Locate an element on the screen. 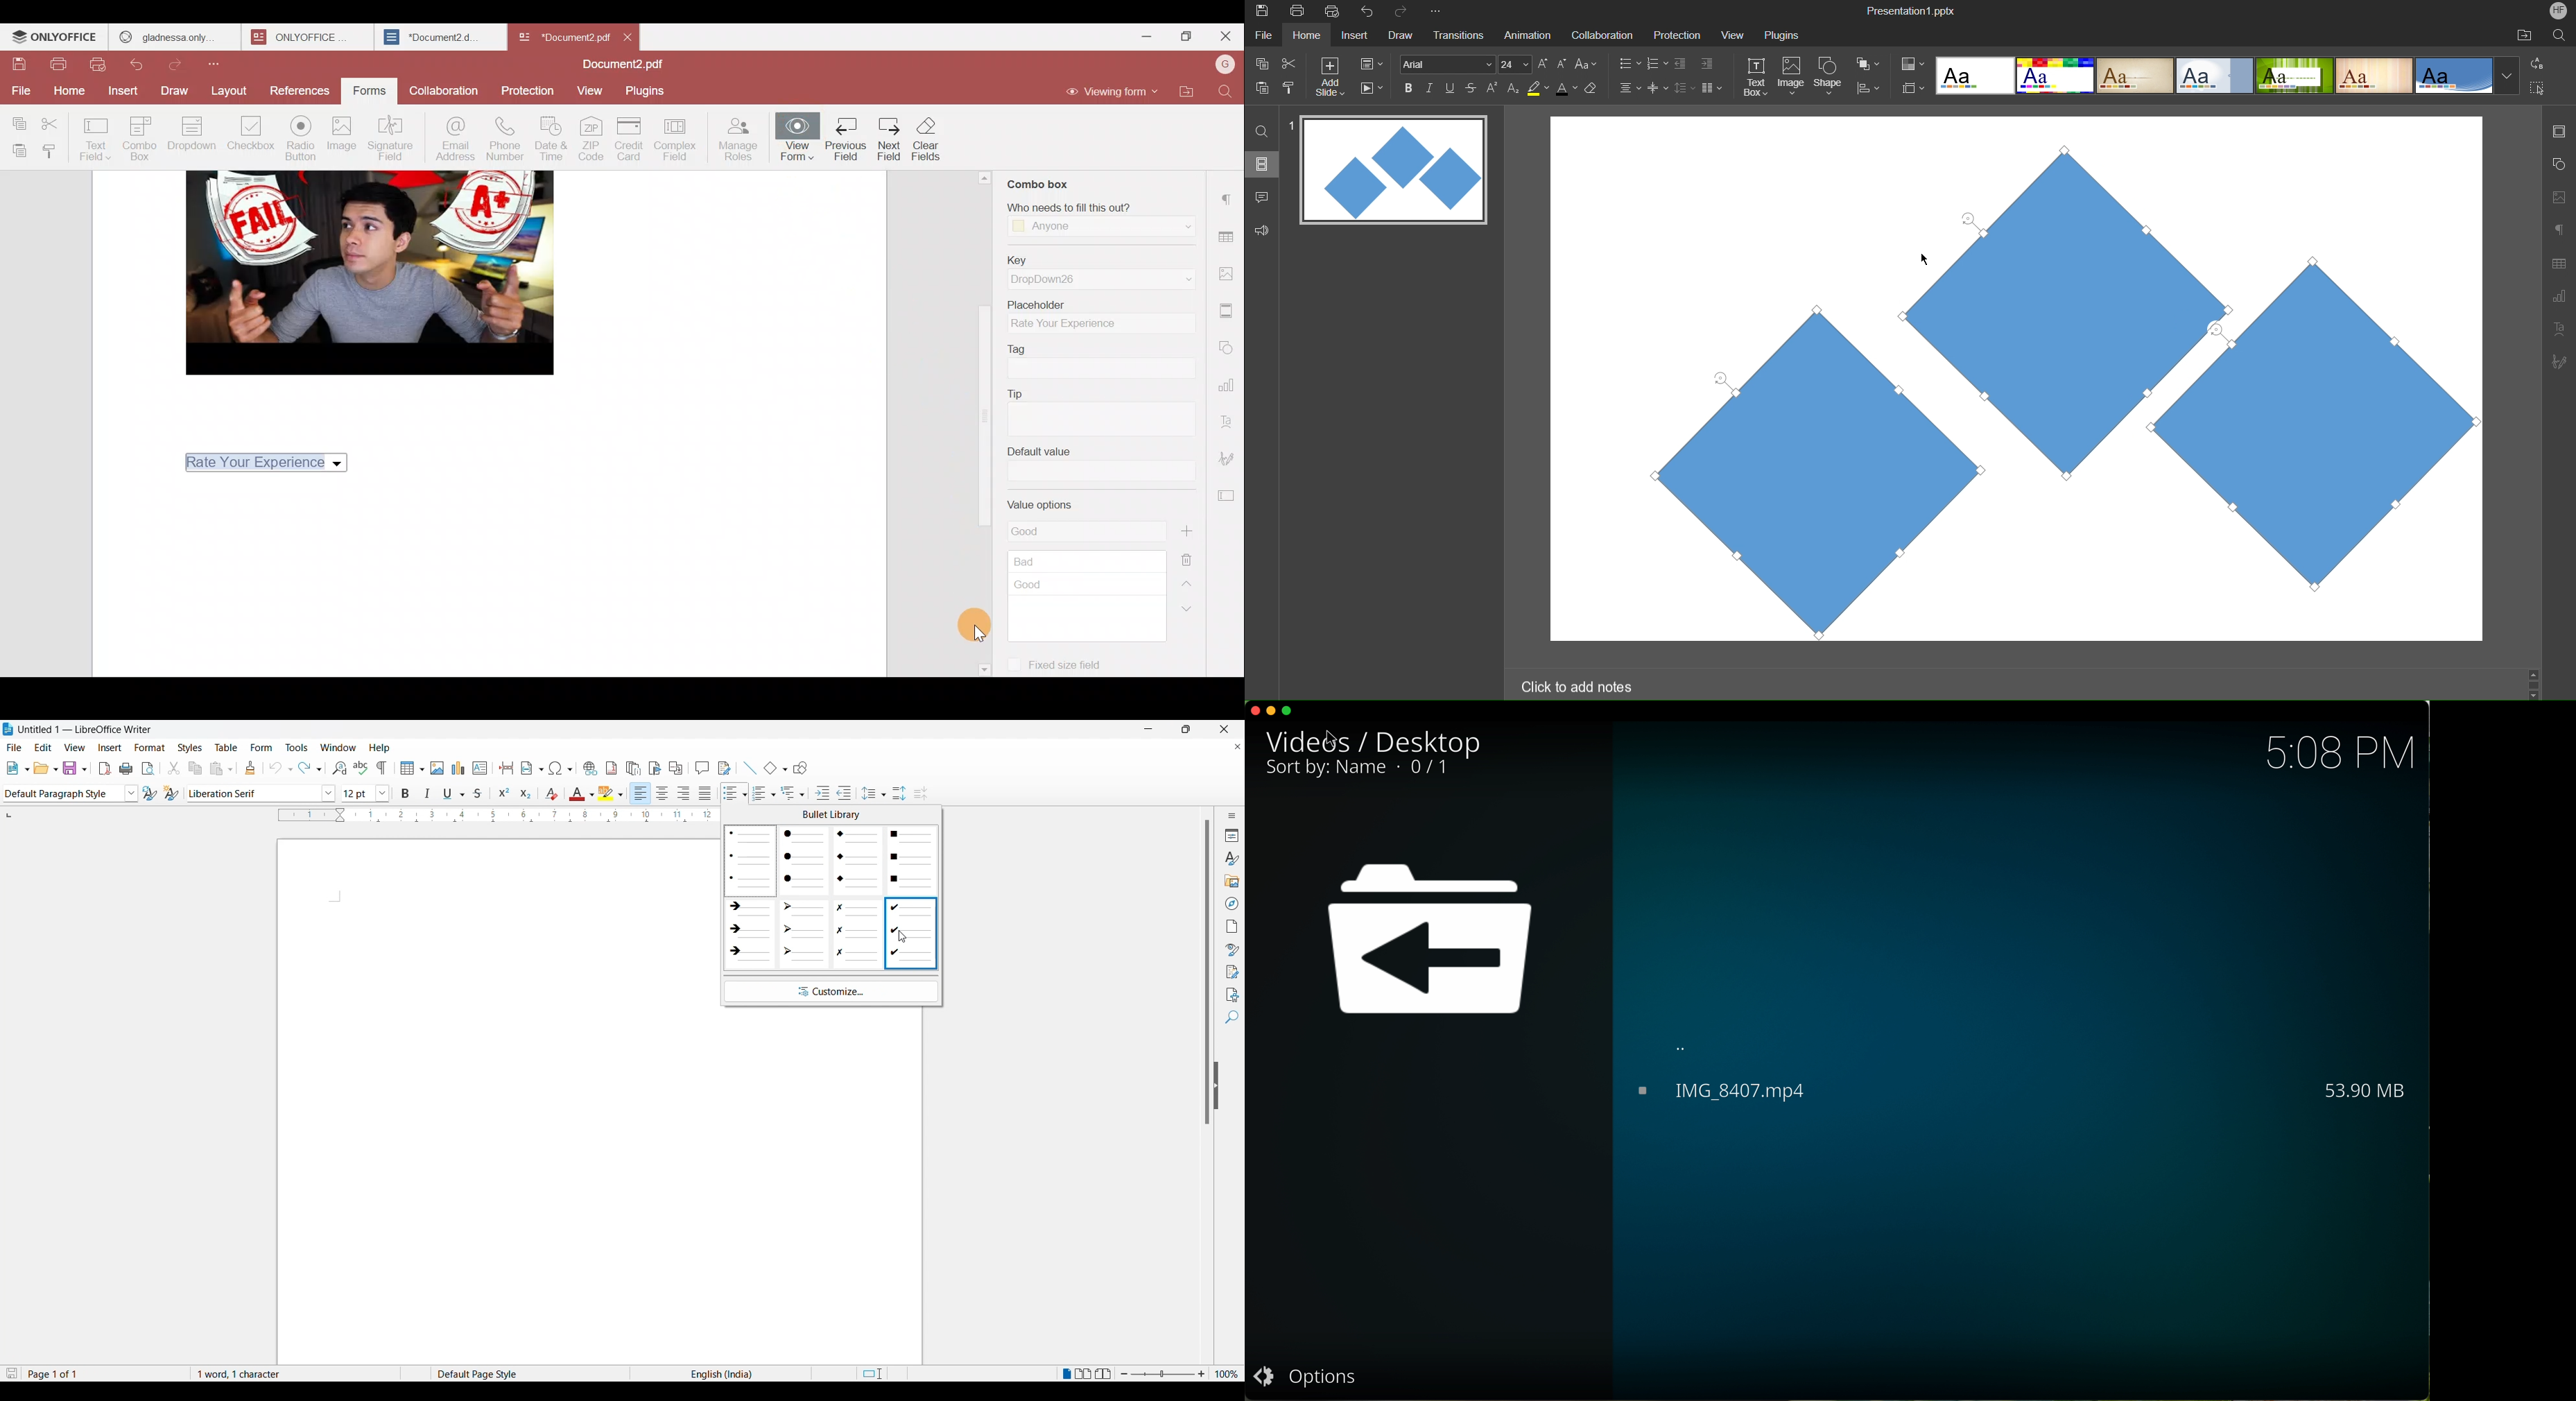 The height and width of the screenshot is (1428, 2576). font size is located at coordinates (363, 793).